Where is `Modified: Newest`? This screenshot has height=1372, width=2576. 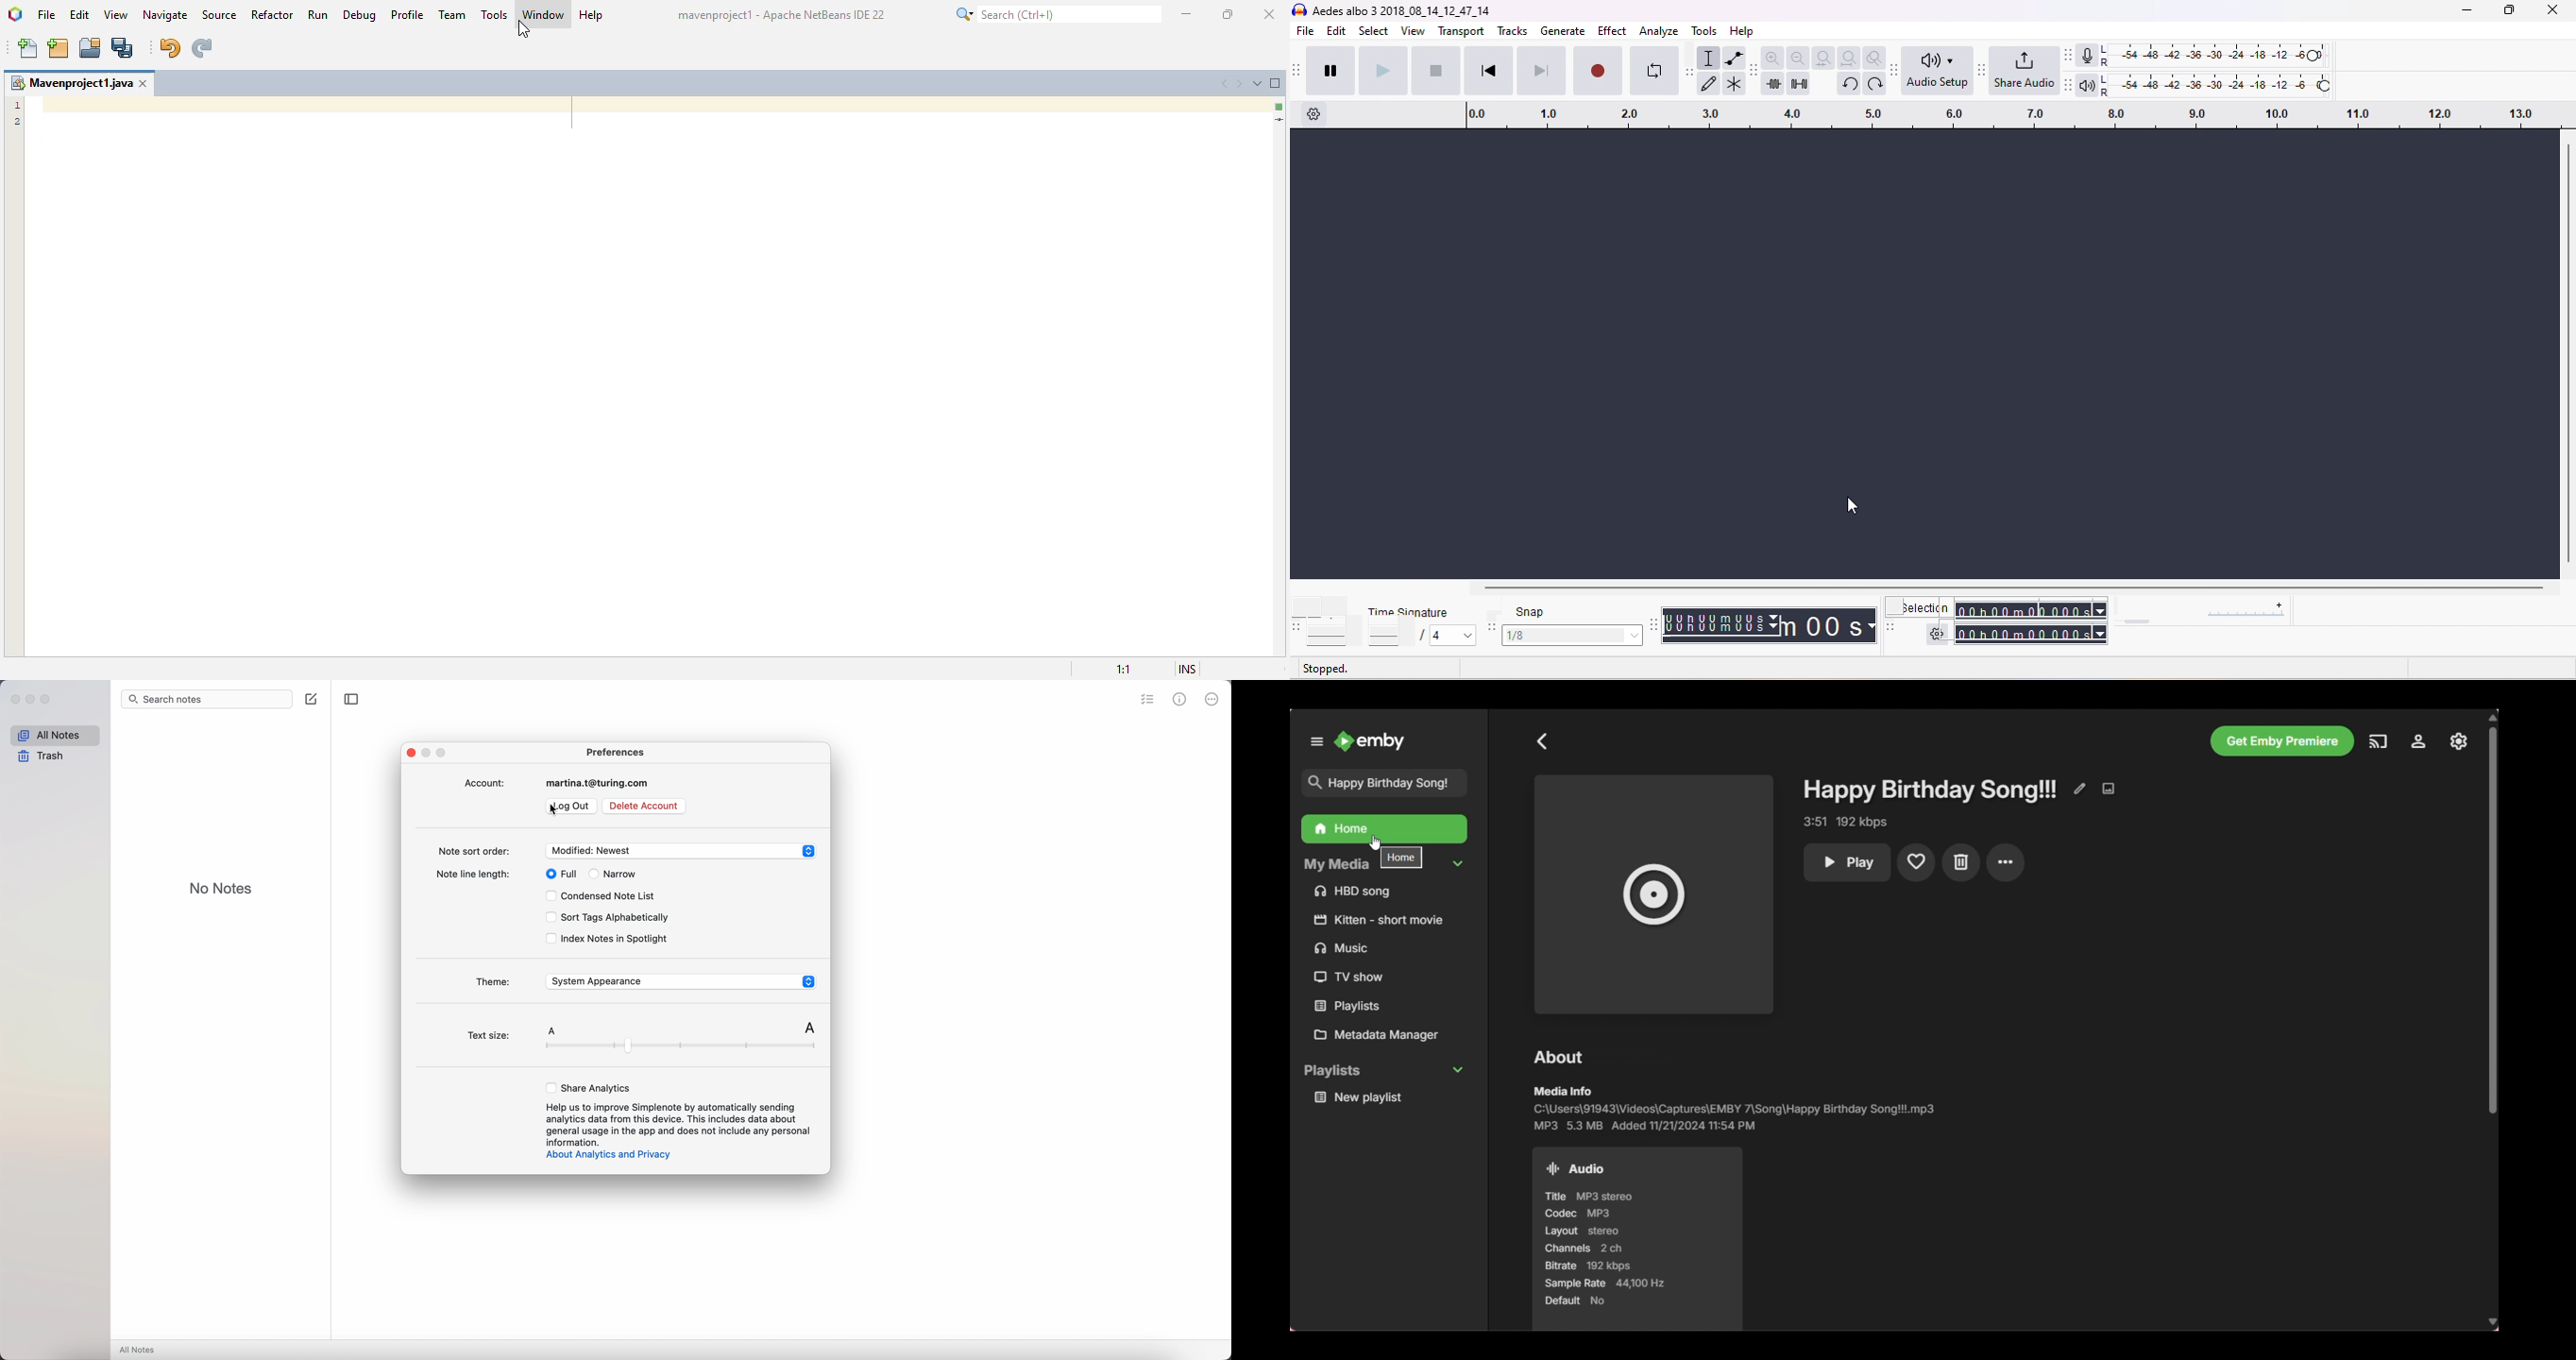 Modified: Newest is located at coordinates (680, 849).